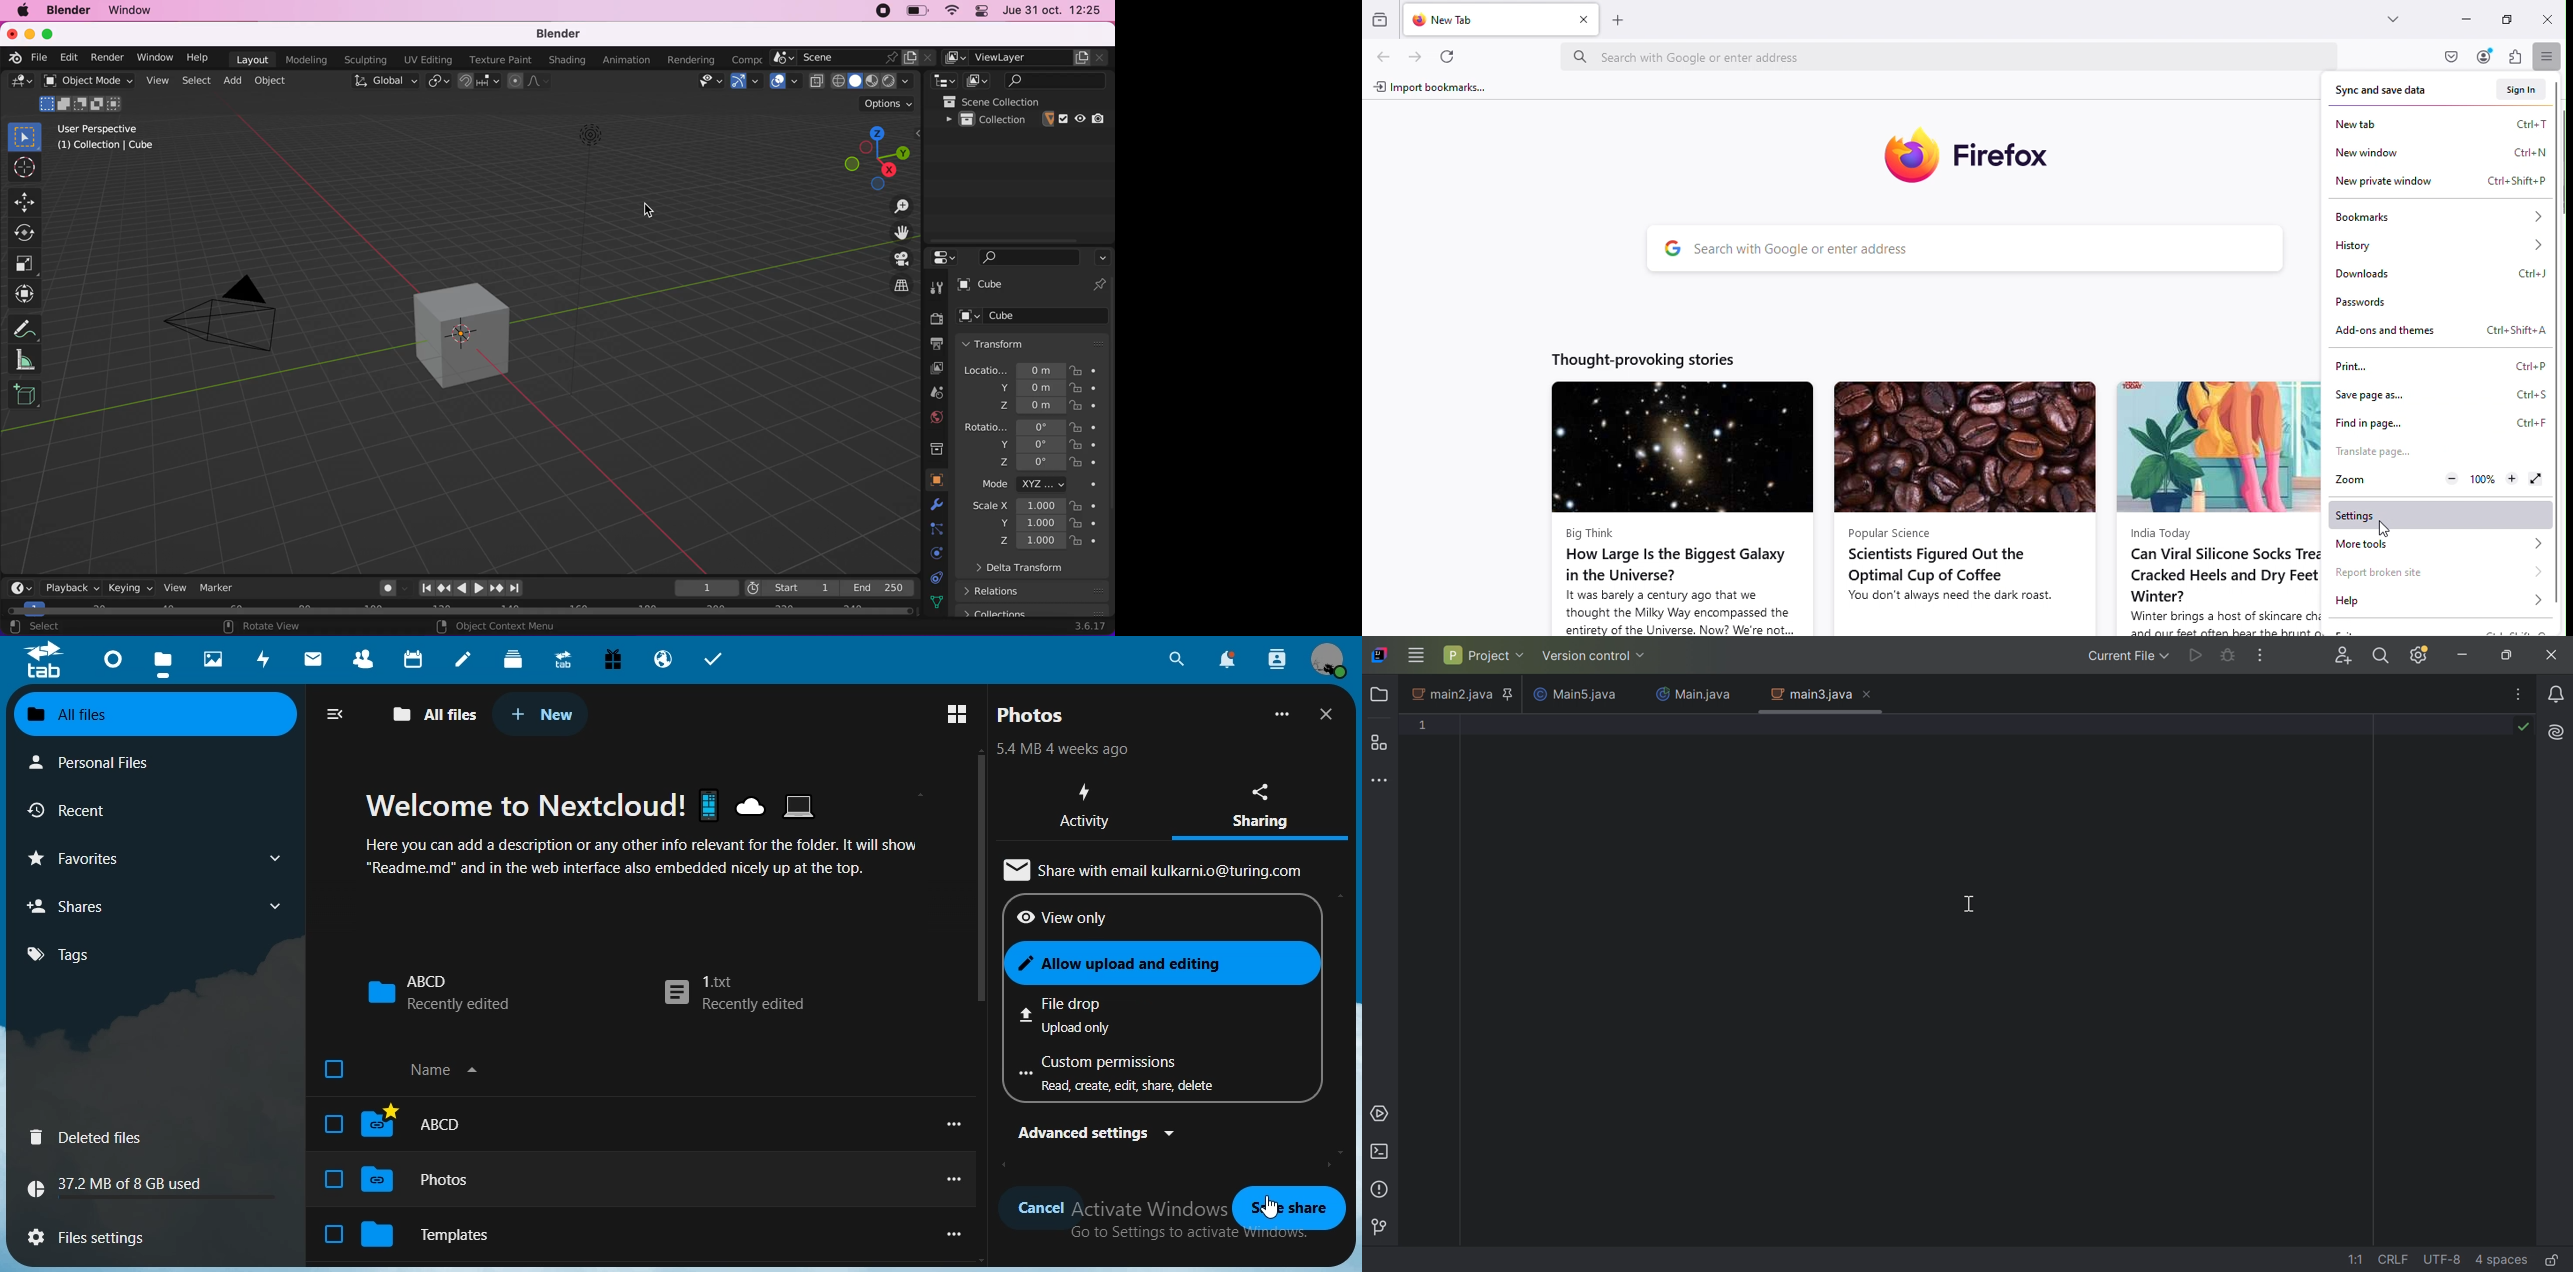 The image size is (2576, 1288). I want to click on blender, so click(71, 12).